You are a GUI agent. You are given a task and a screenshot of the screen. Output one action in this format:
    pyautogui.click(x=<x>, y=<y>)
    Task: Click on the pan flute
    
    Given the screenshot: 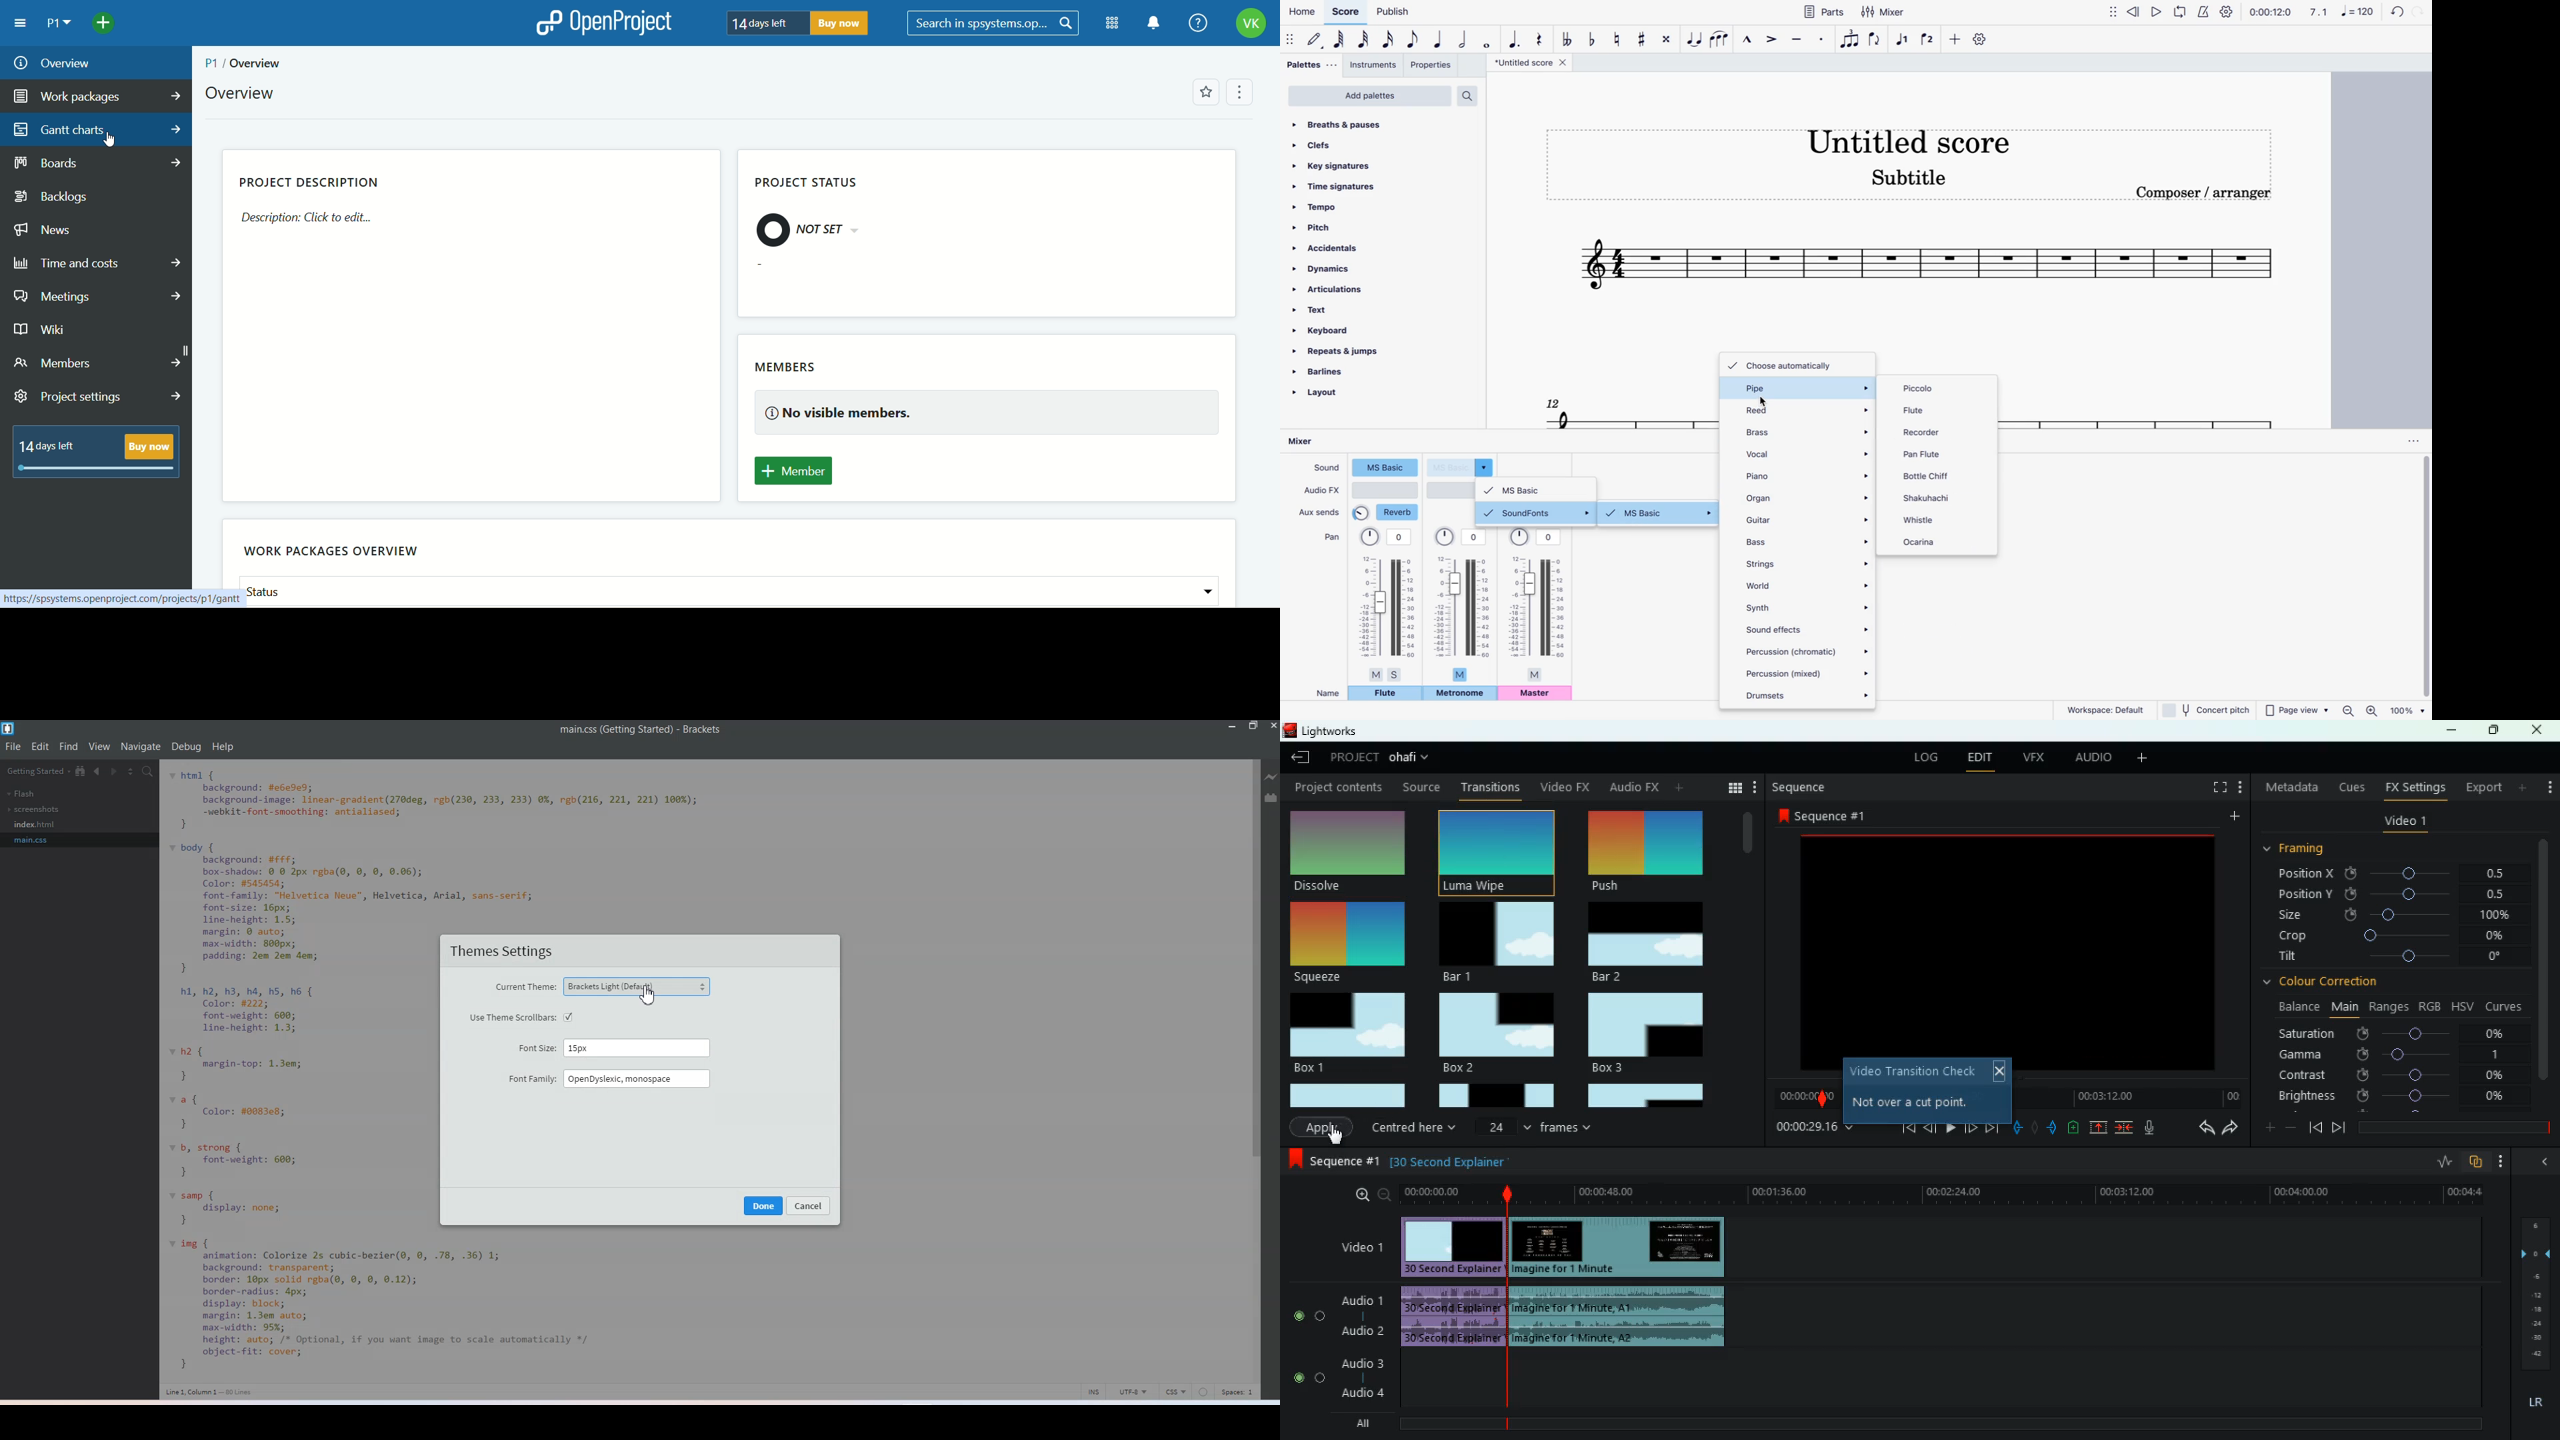 What is the action you would take?
    pyautogui.click(x=1931, y=454)
    